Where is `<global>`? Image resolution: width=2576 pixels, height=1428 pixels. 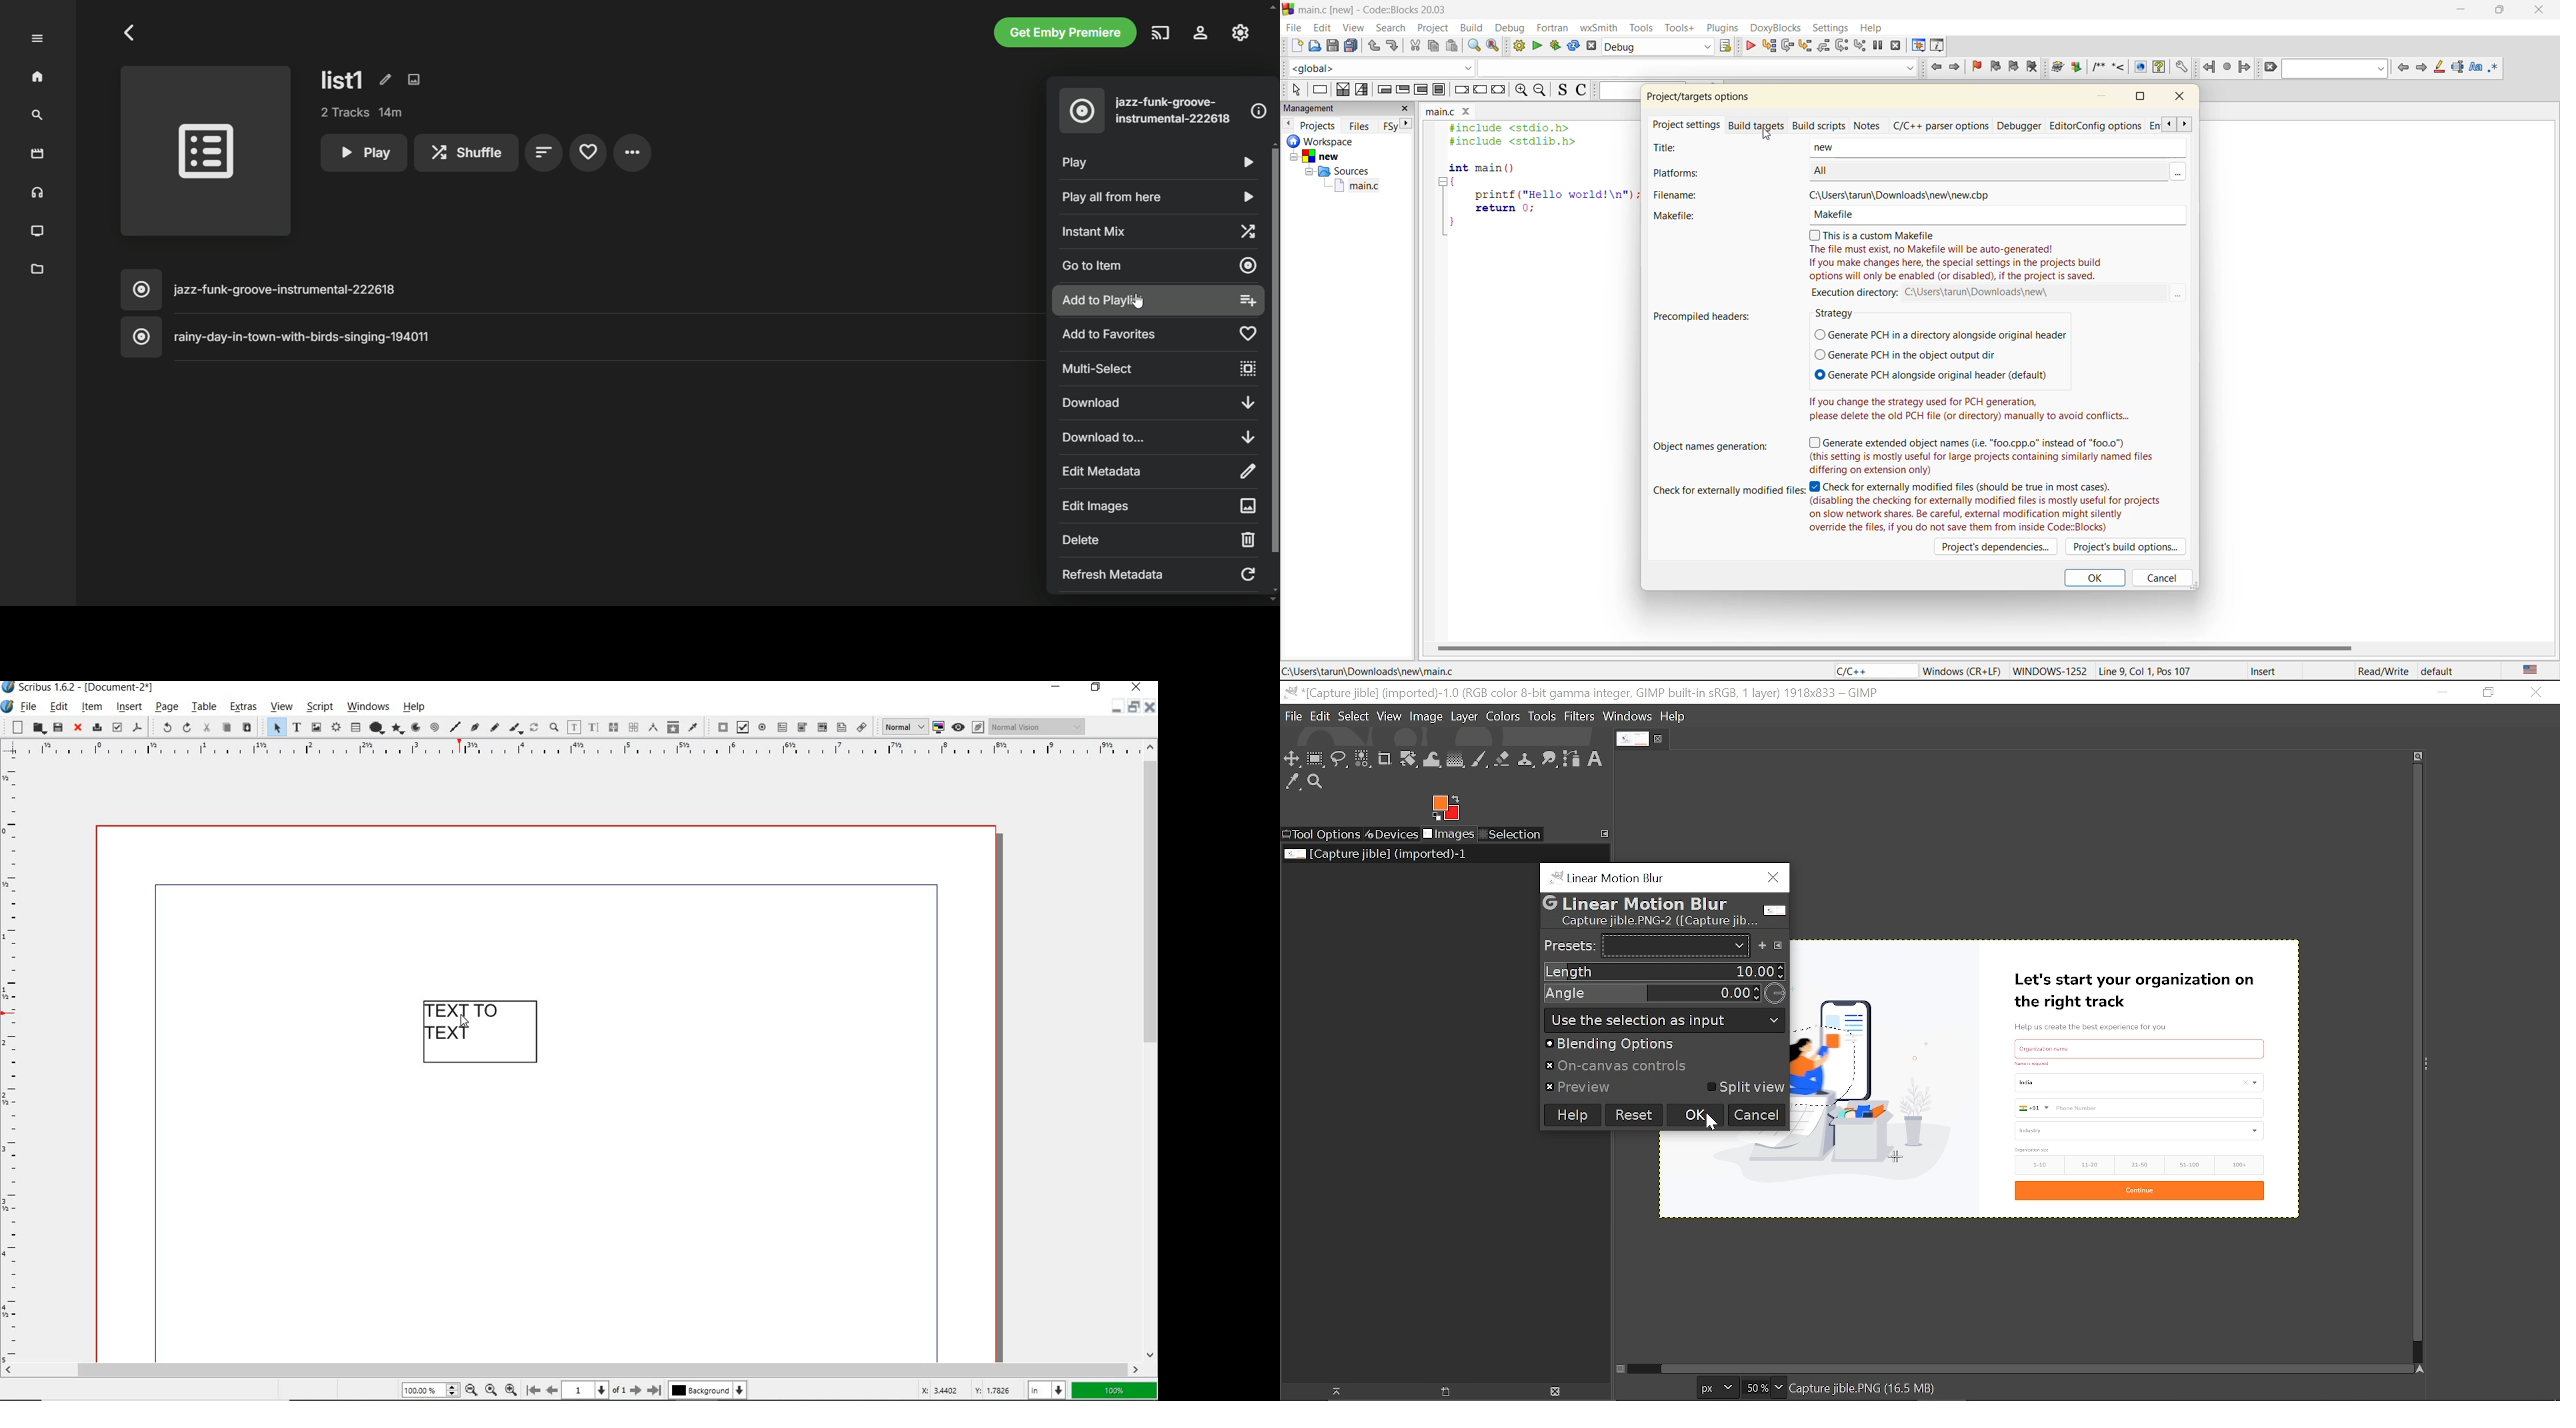
<global> is located at coordinates (1381, 67).